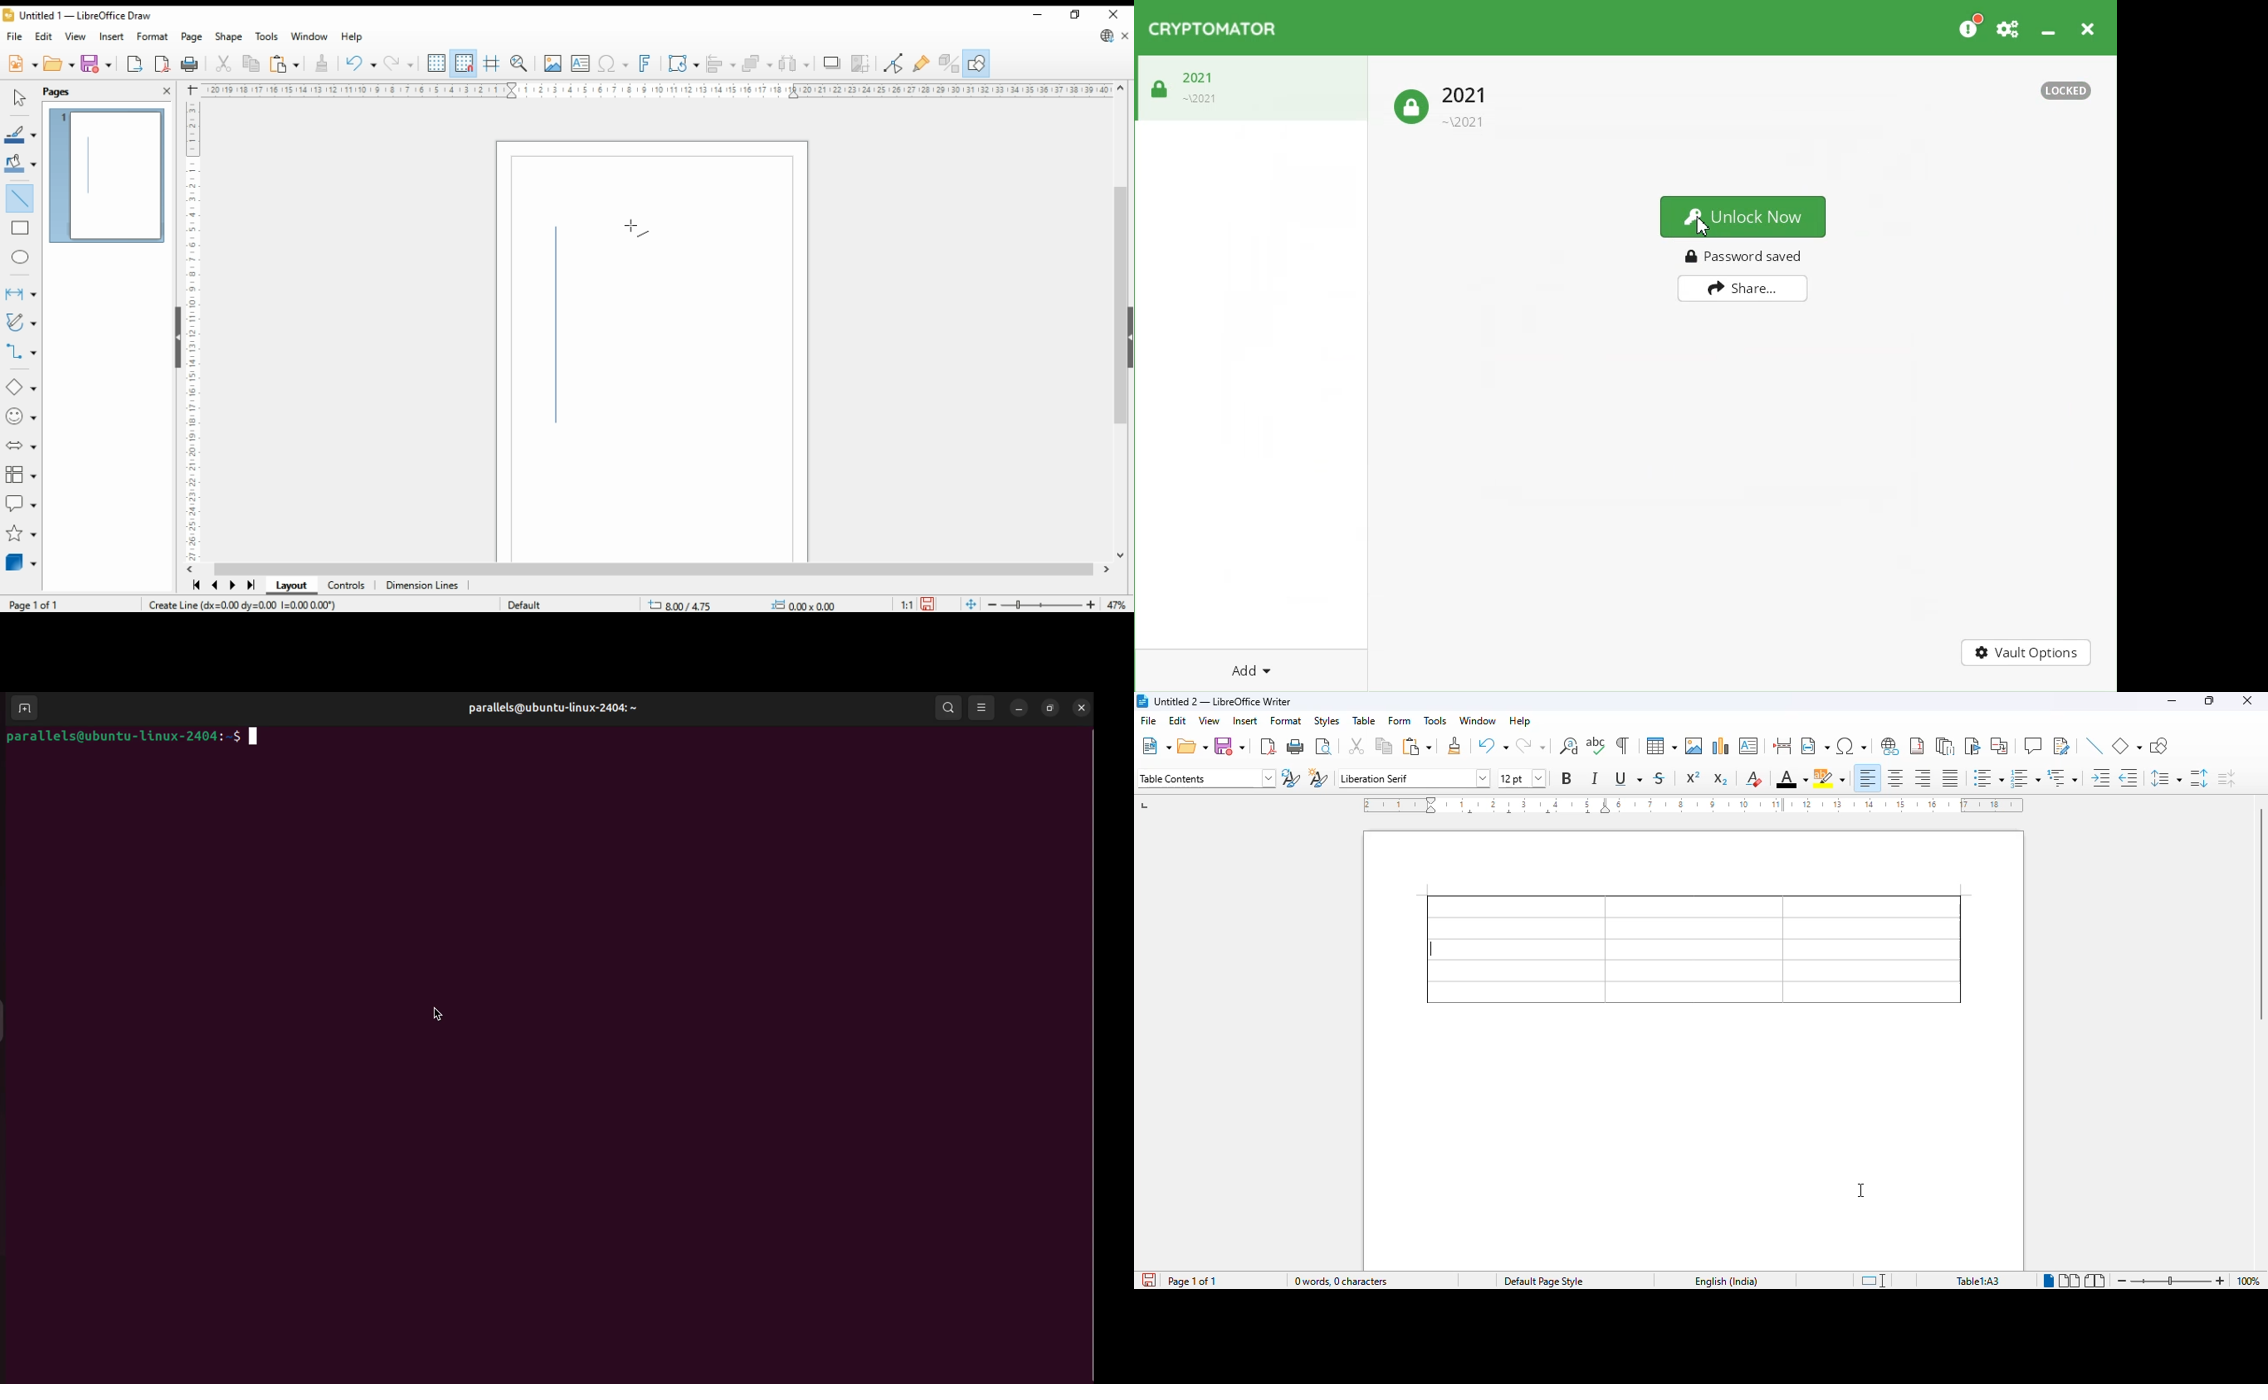  Describe the element at coordinates (1178, 720) in the screenshot. I see `edit` at that location.